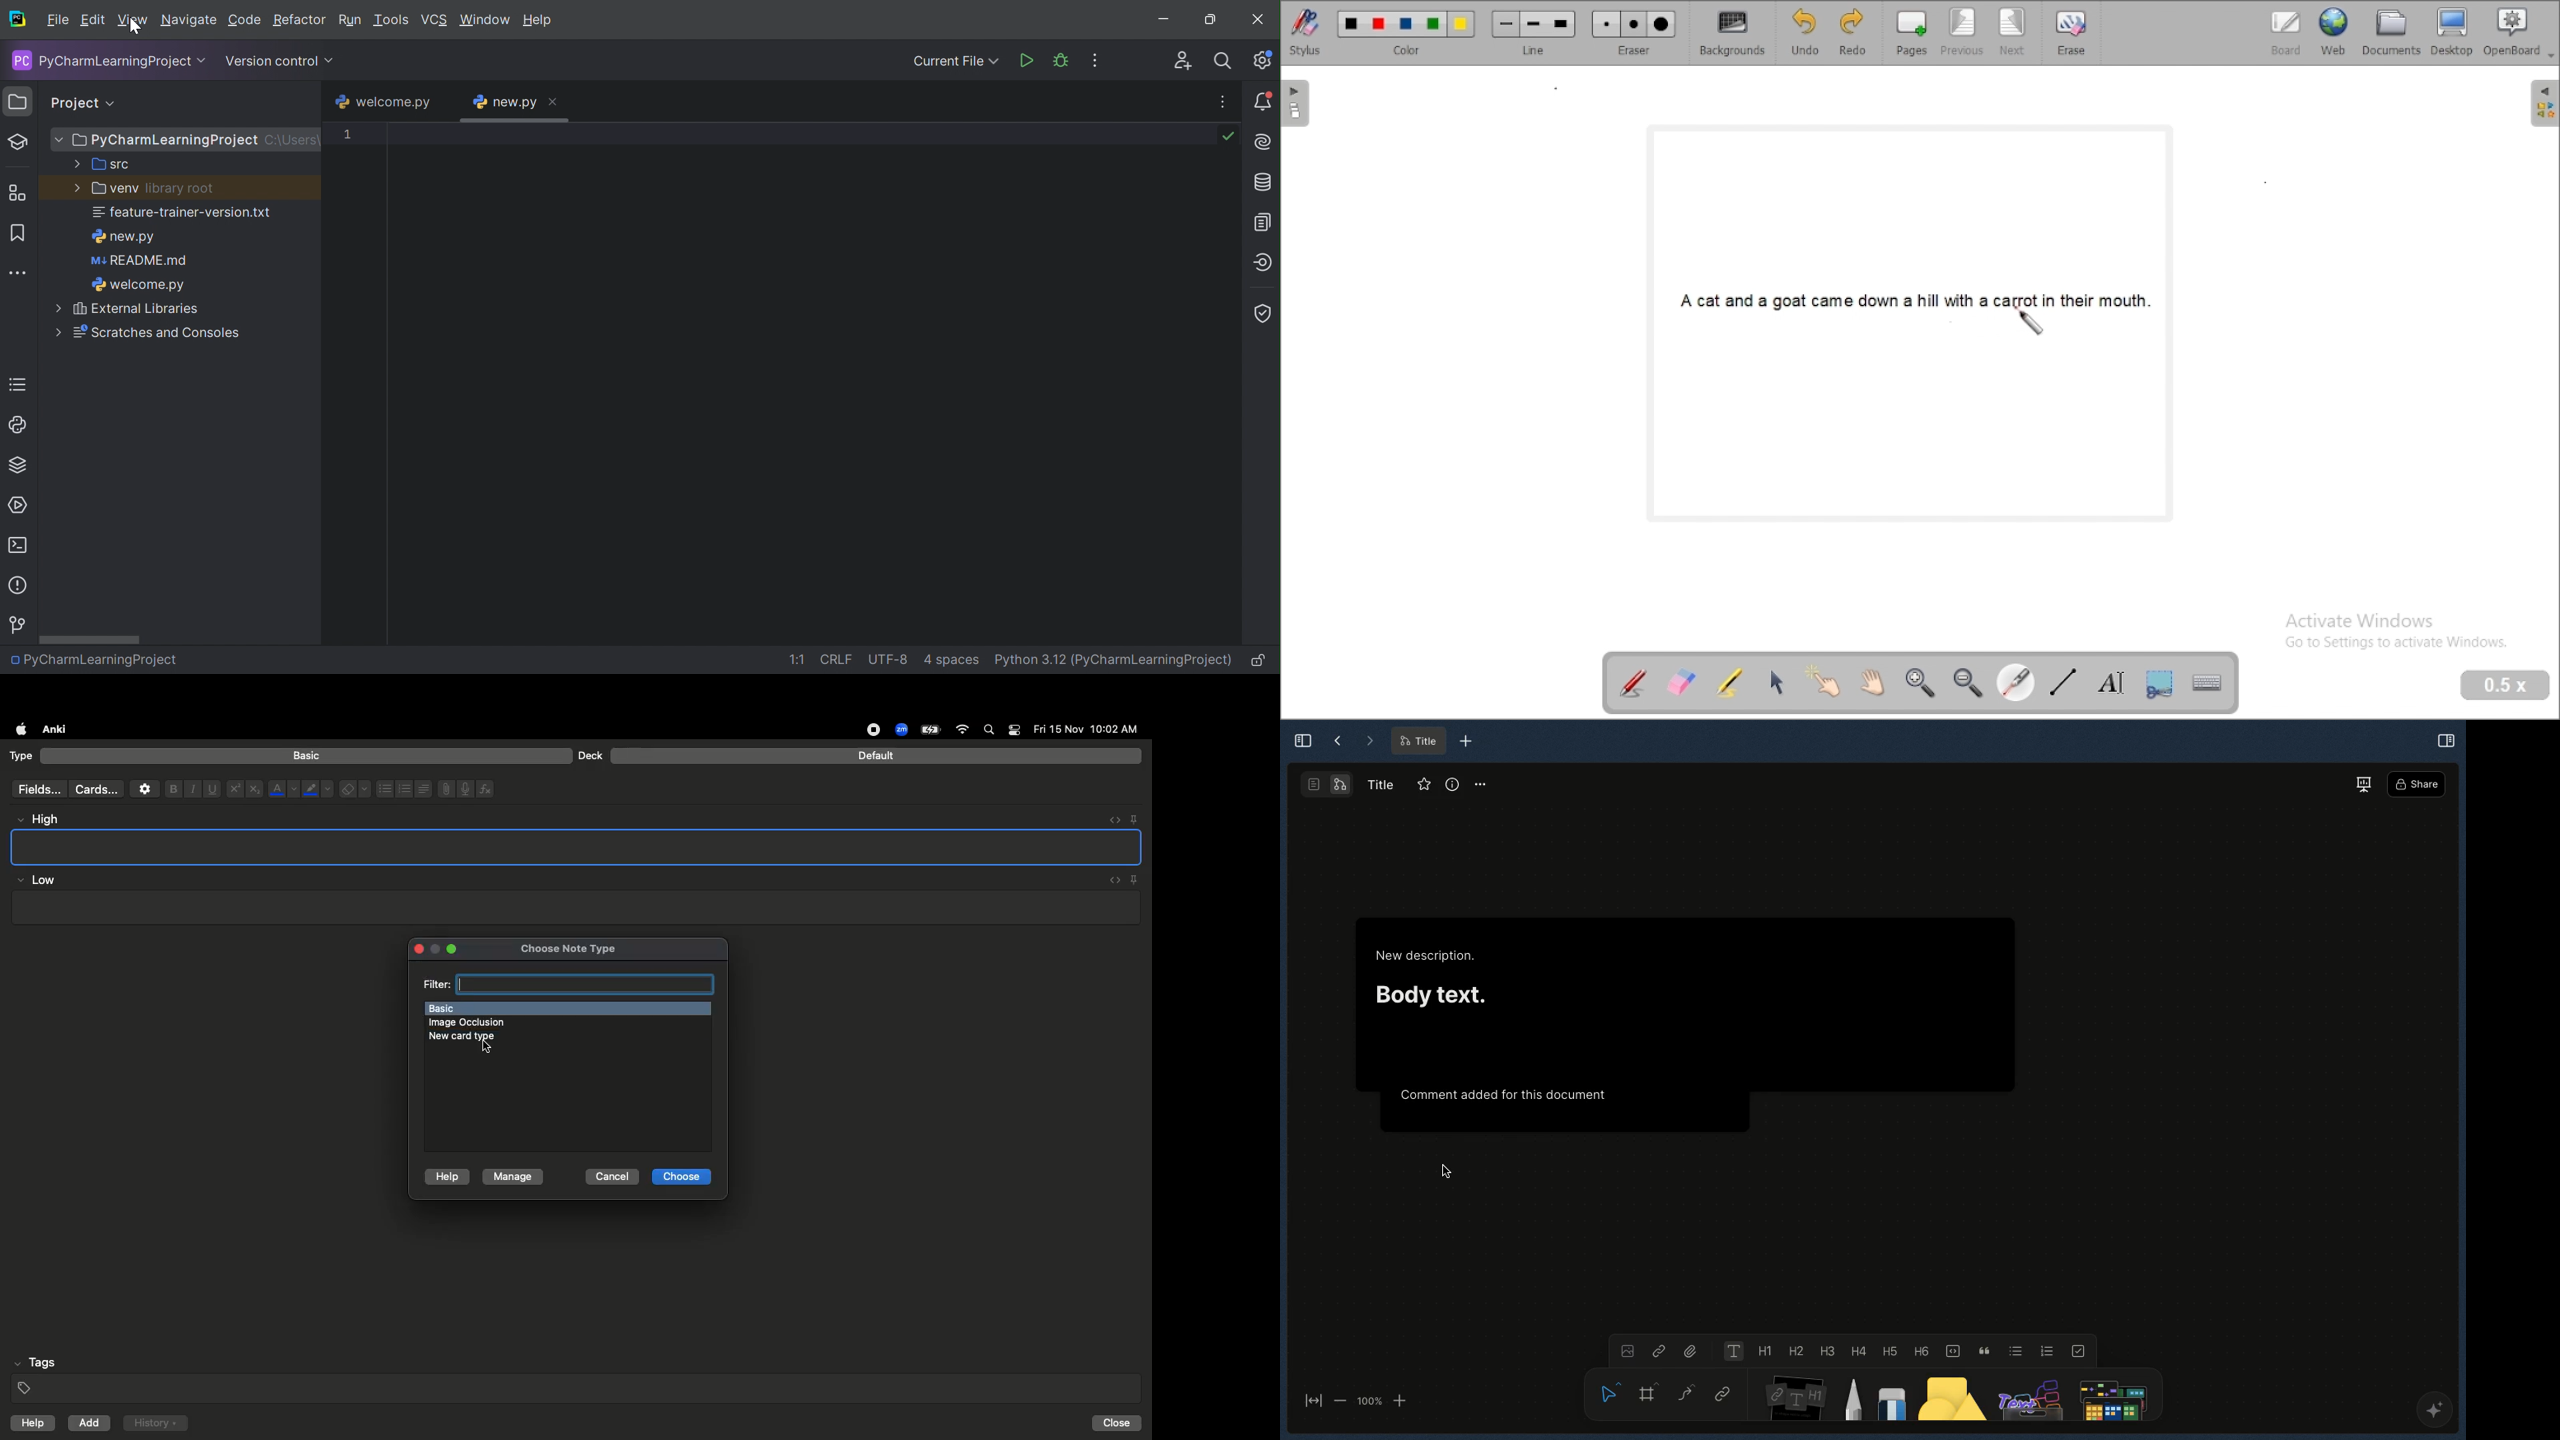 Image resolution: width=2576 pixels, height=1456 pixels. What do you see at coordinates (1090, 729) in the screenshot?
I see `date and time` at bounding box center [1090, 729].